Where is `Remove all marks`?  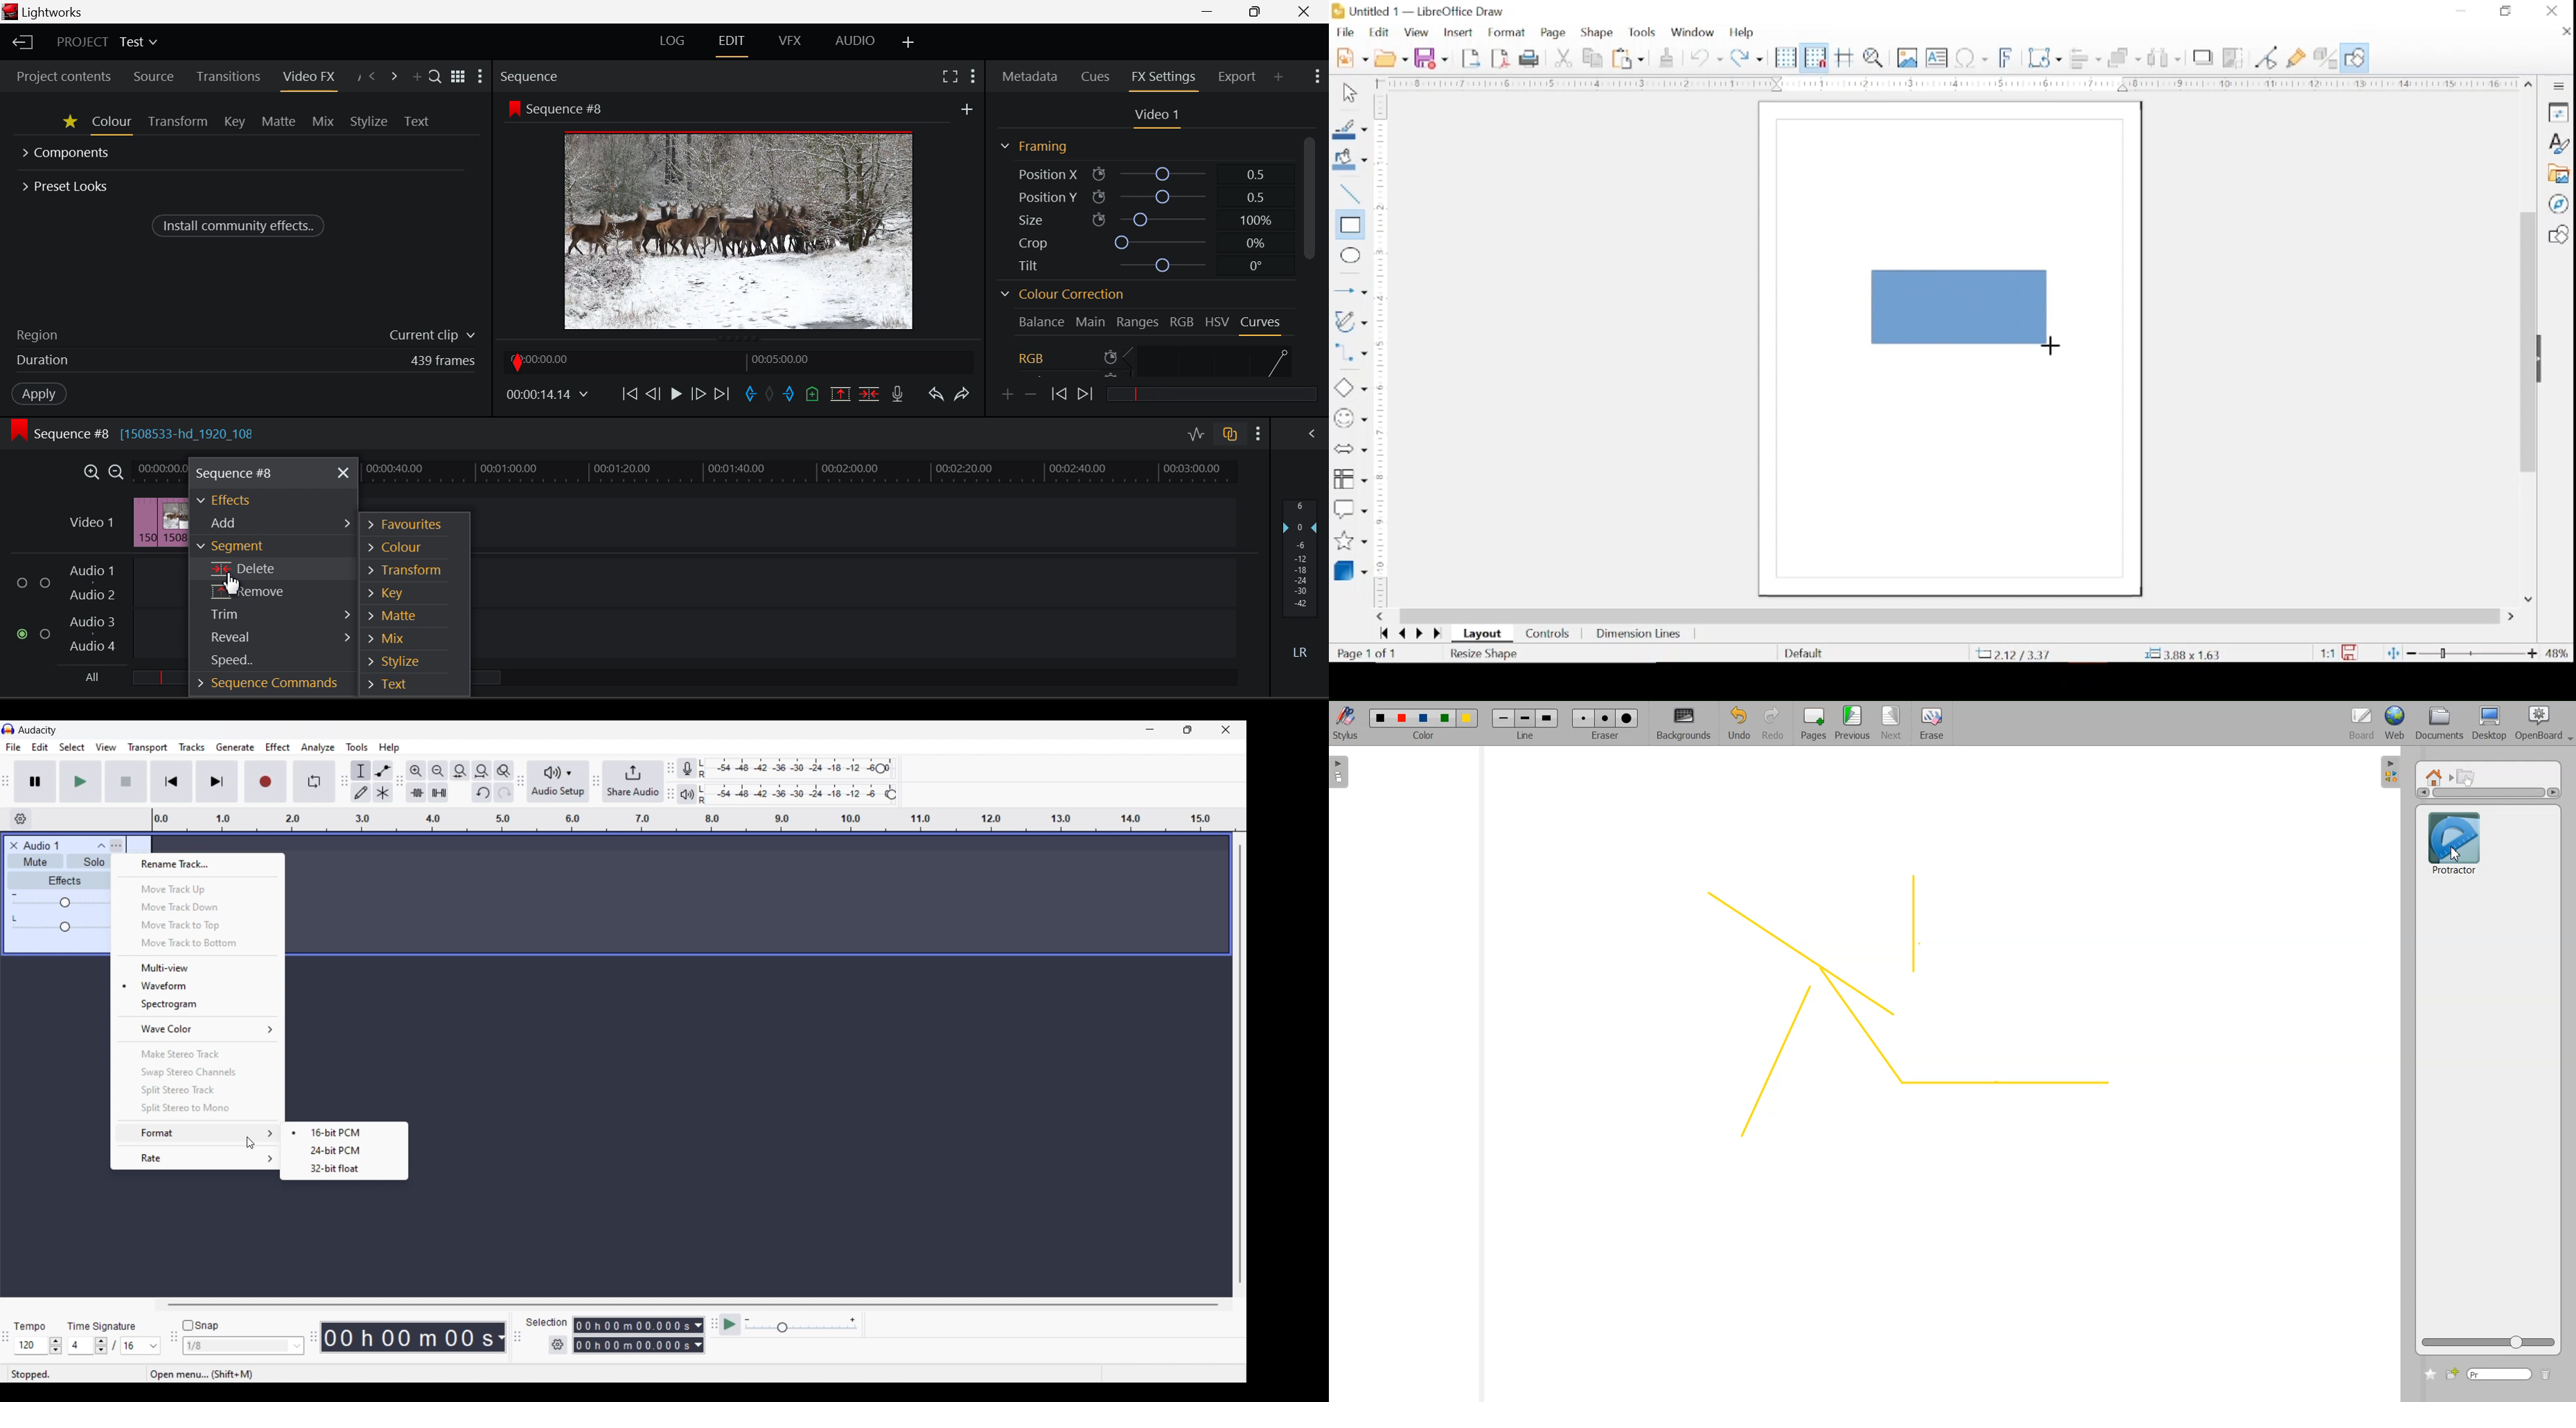 Remove all marks is located at coordinates (771, 395).